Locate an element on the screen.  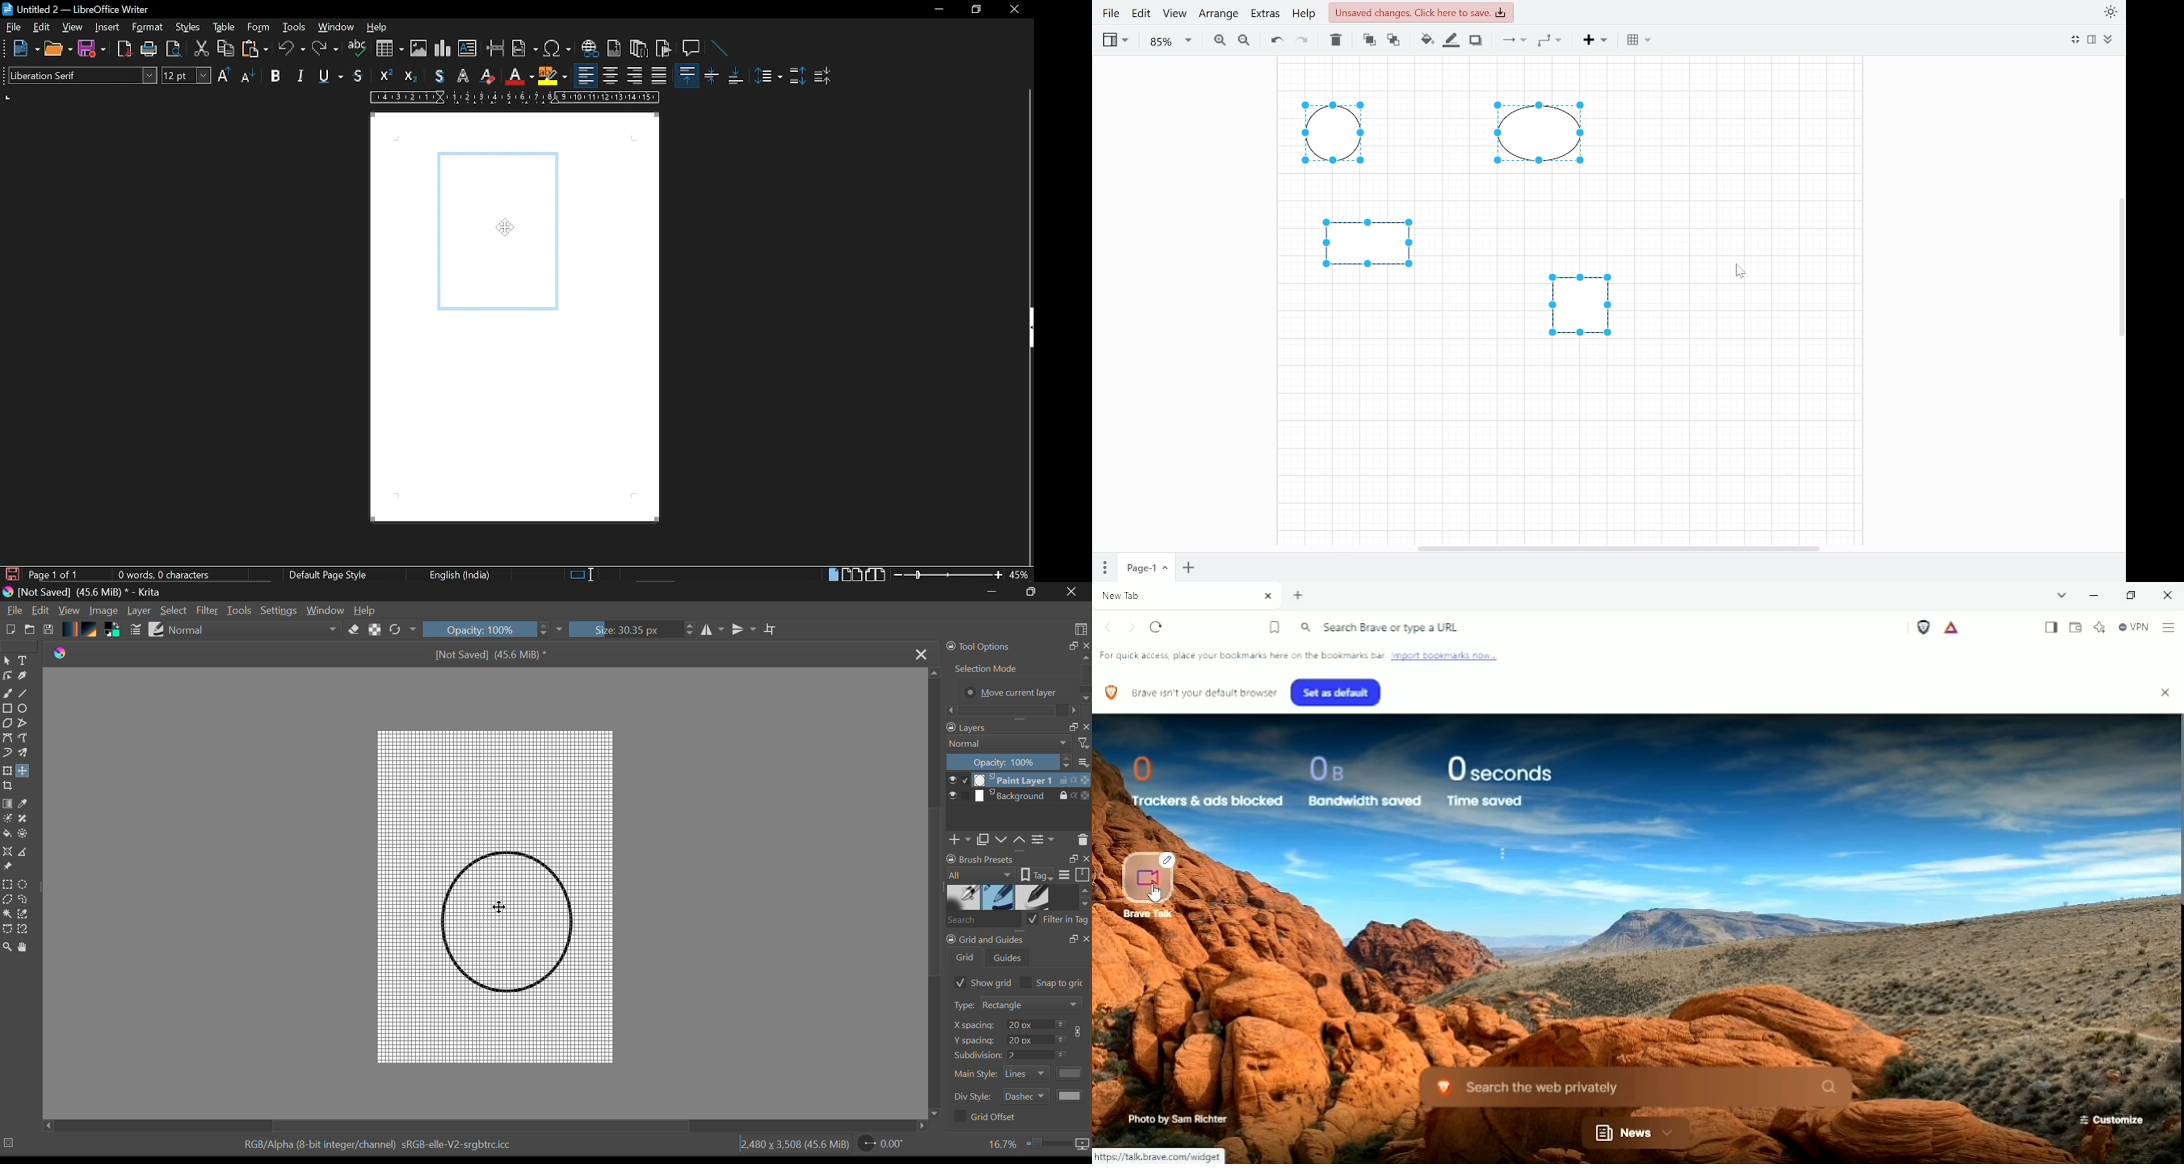
Unsaved changes click here to save is located at coordinates (1423, 15).